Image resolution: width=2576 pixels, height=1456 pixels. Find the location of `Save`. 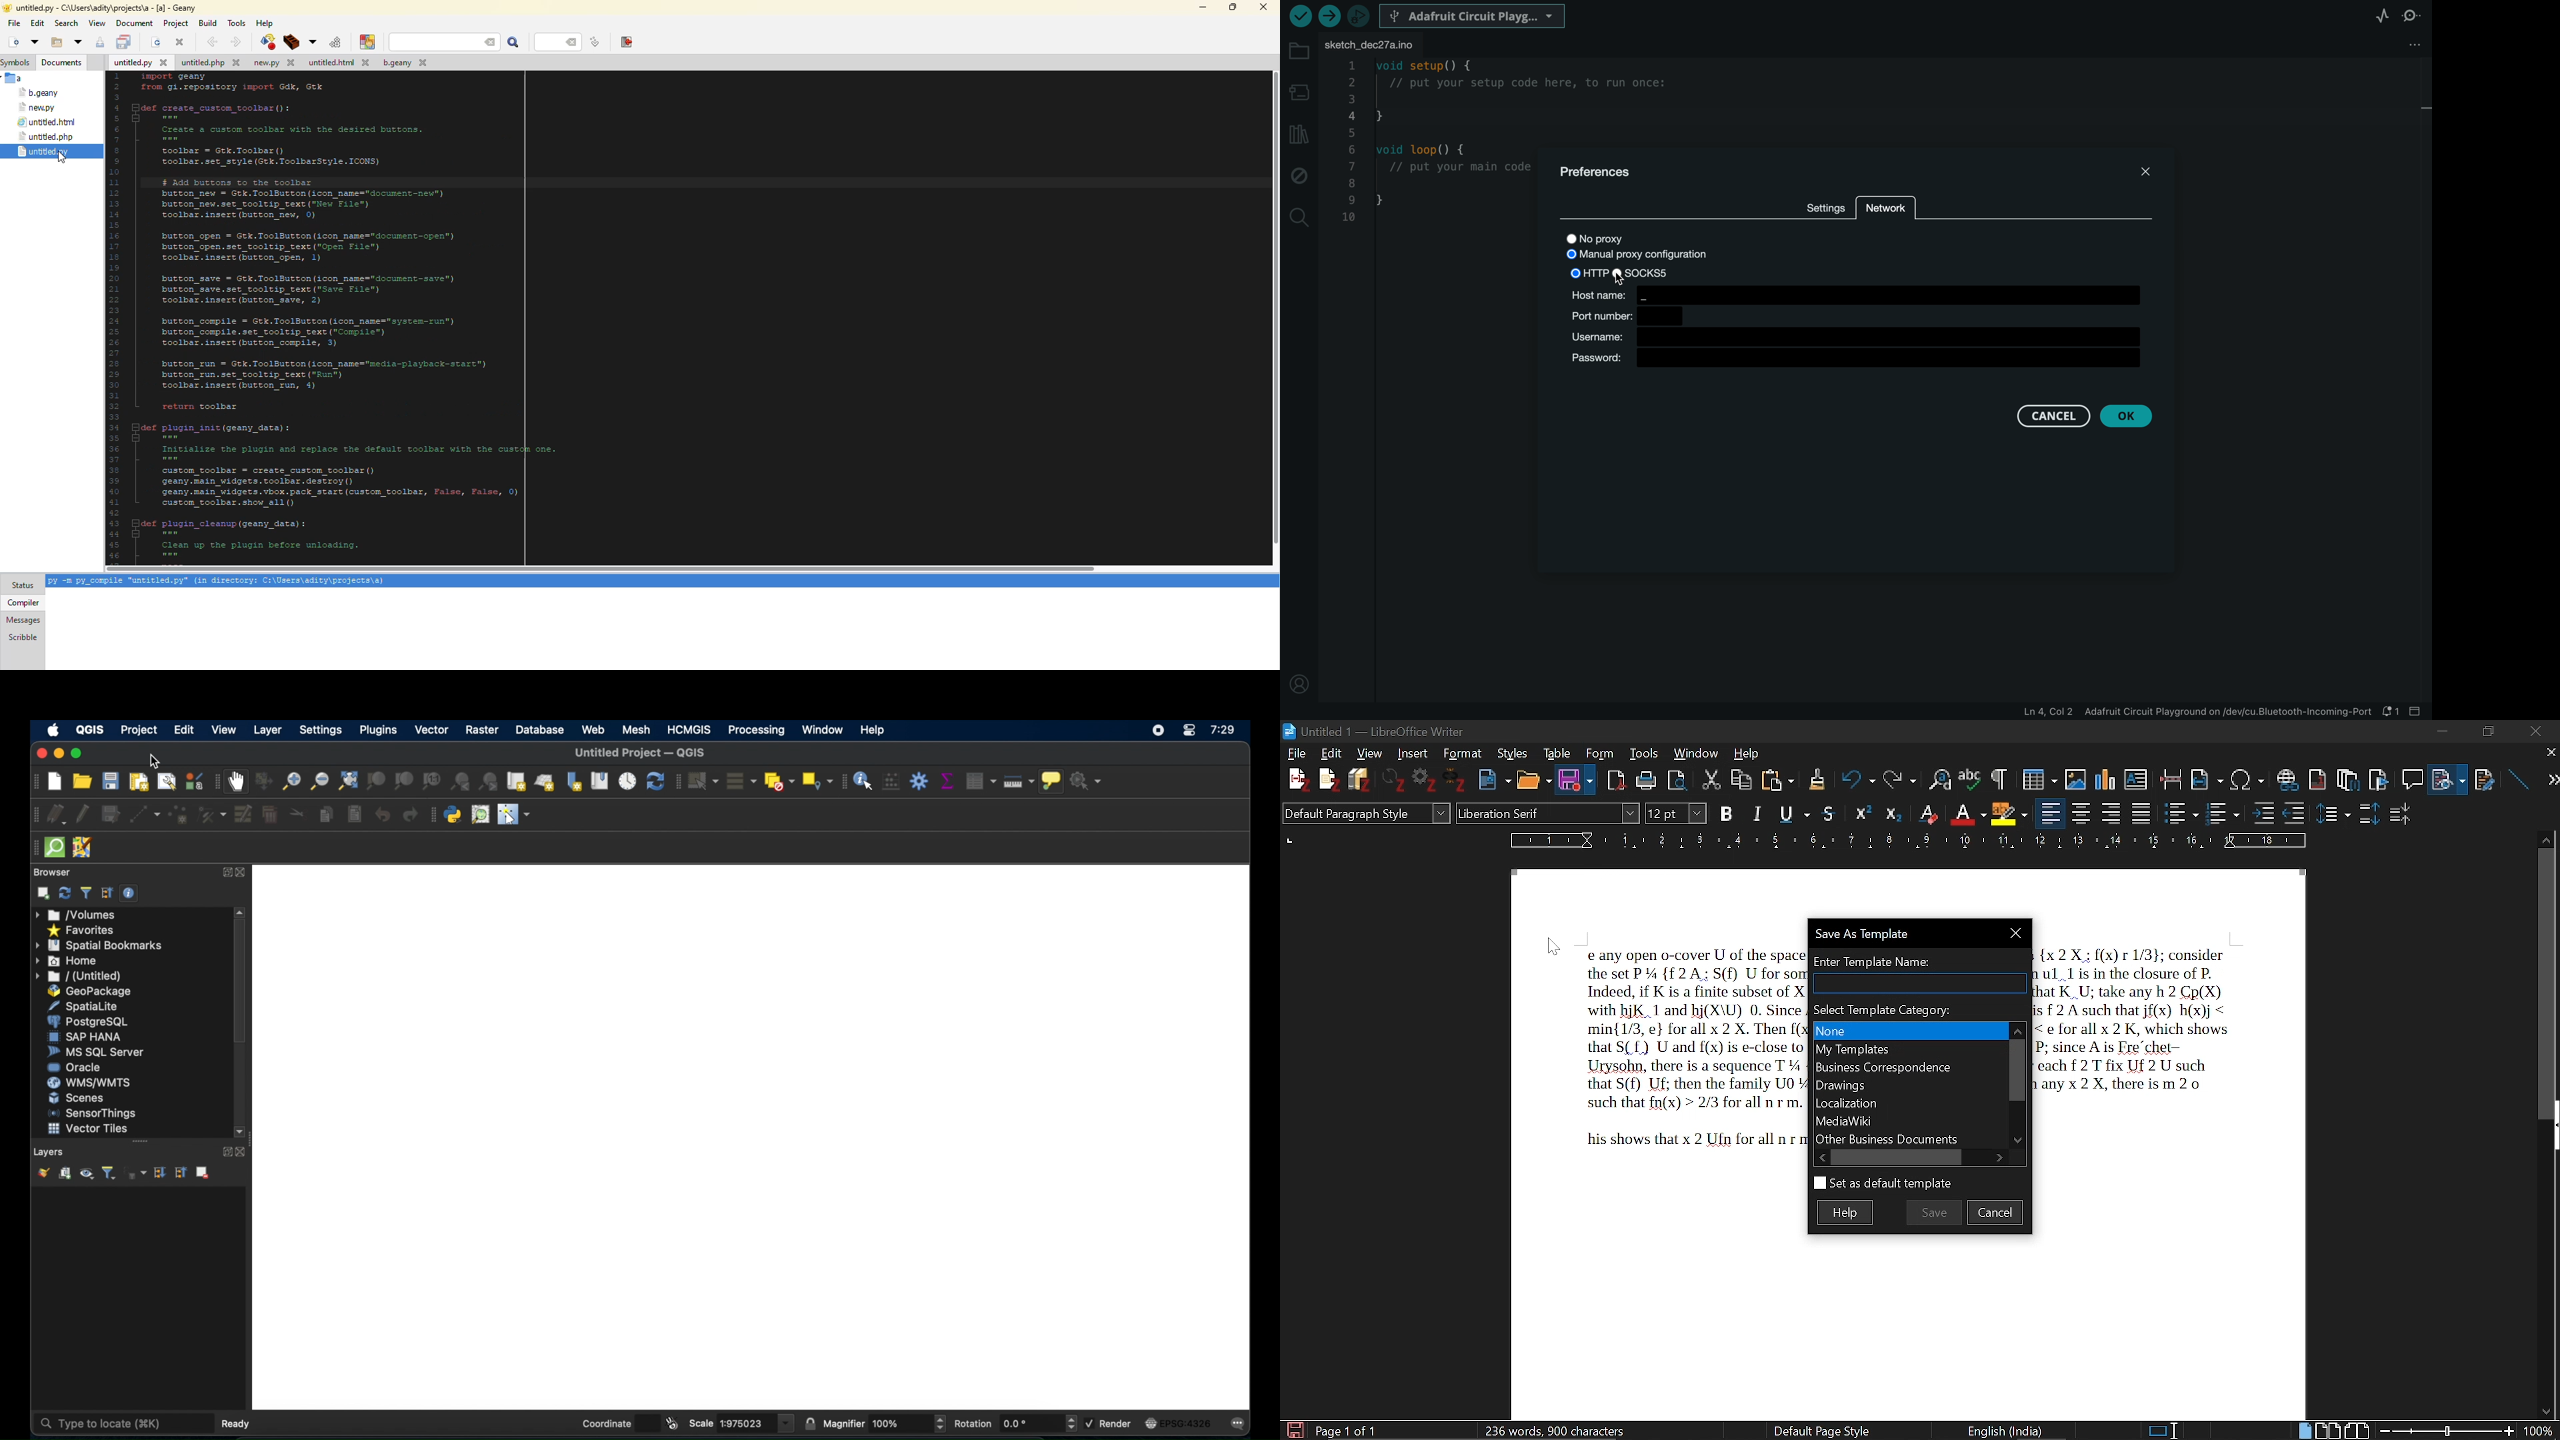

Save is located at coordinates (1569, 781).